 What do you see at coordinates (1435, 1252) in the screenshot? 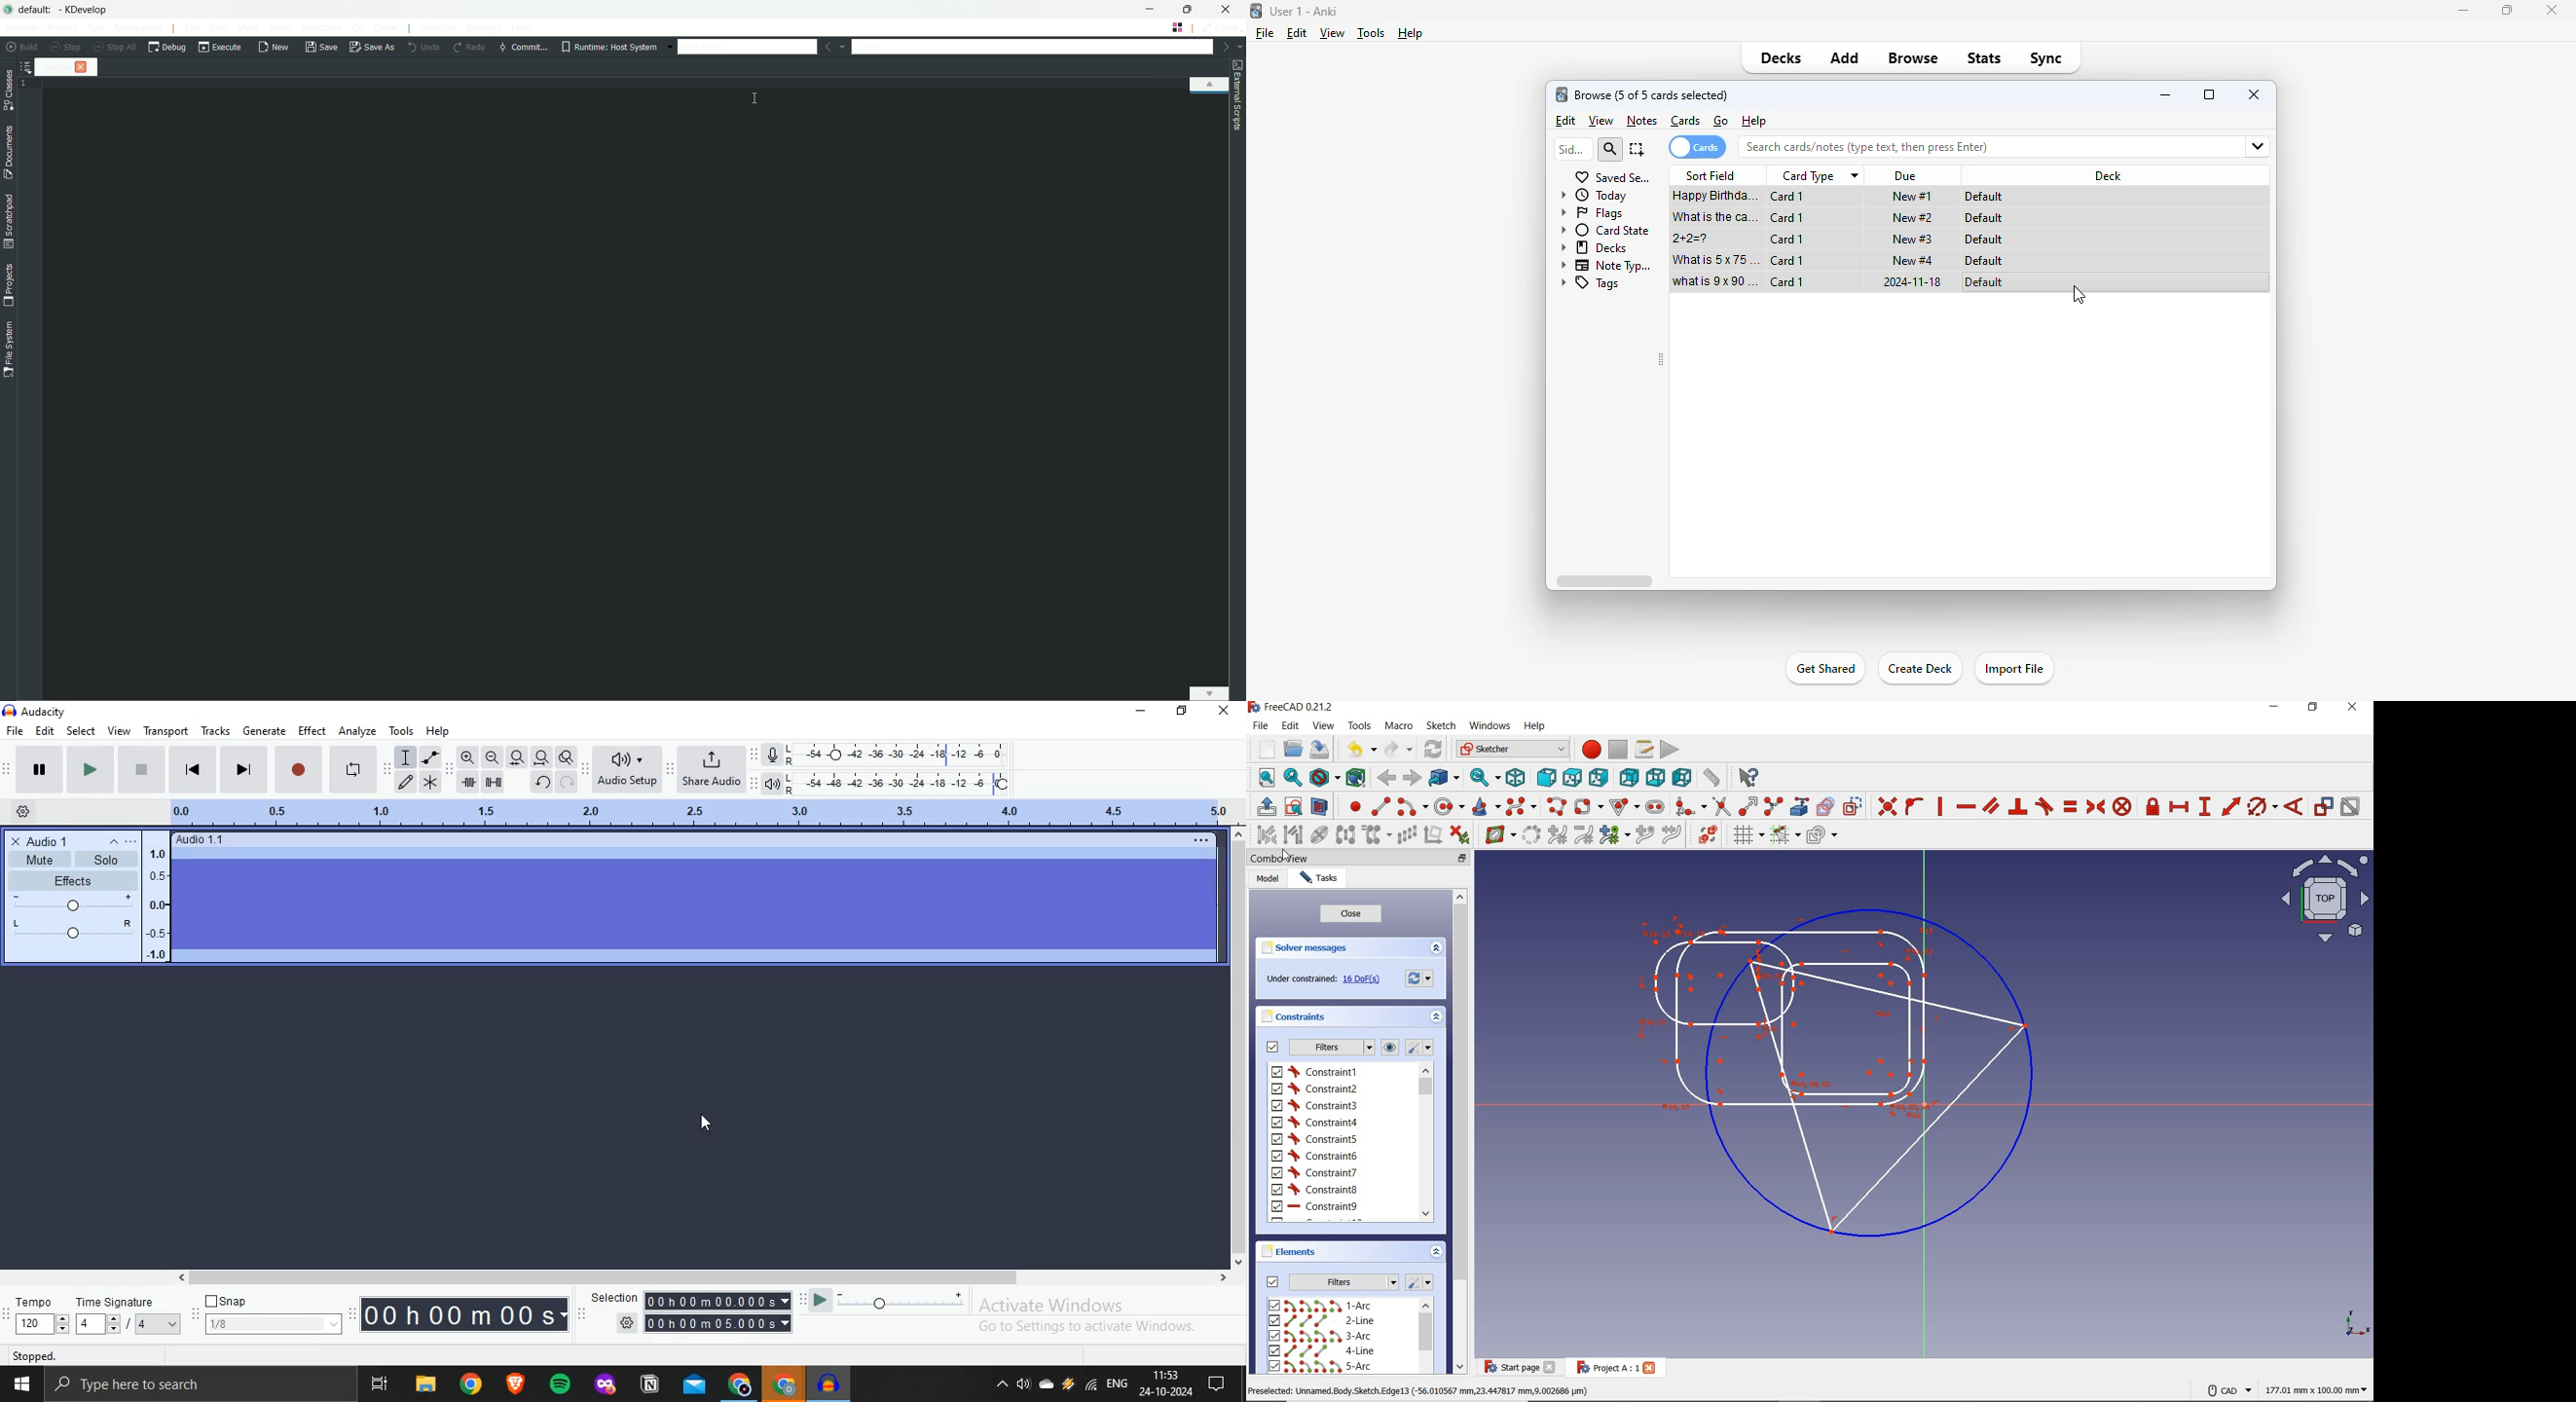
I see `expand` at bounding box center [1435, 1252].